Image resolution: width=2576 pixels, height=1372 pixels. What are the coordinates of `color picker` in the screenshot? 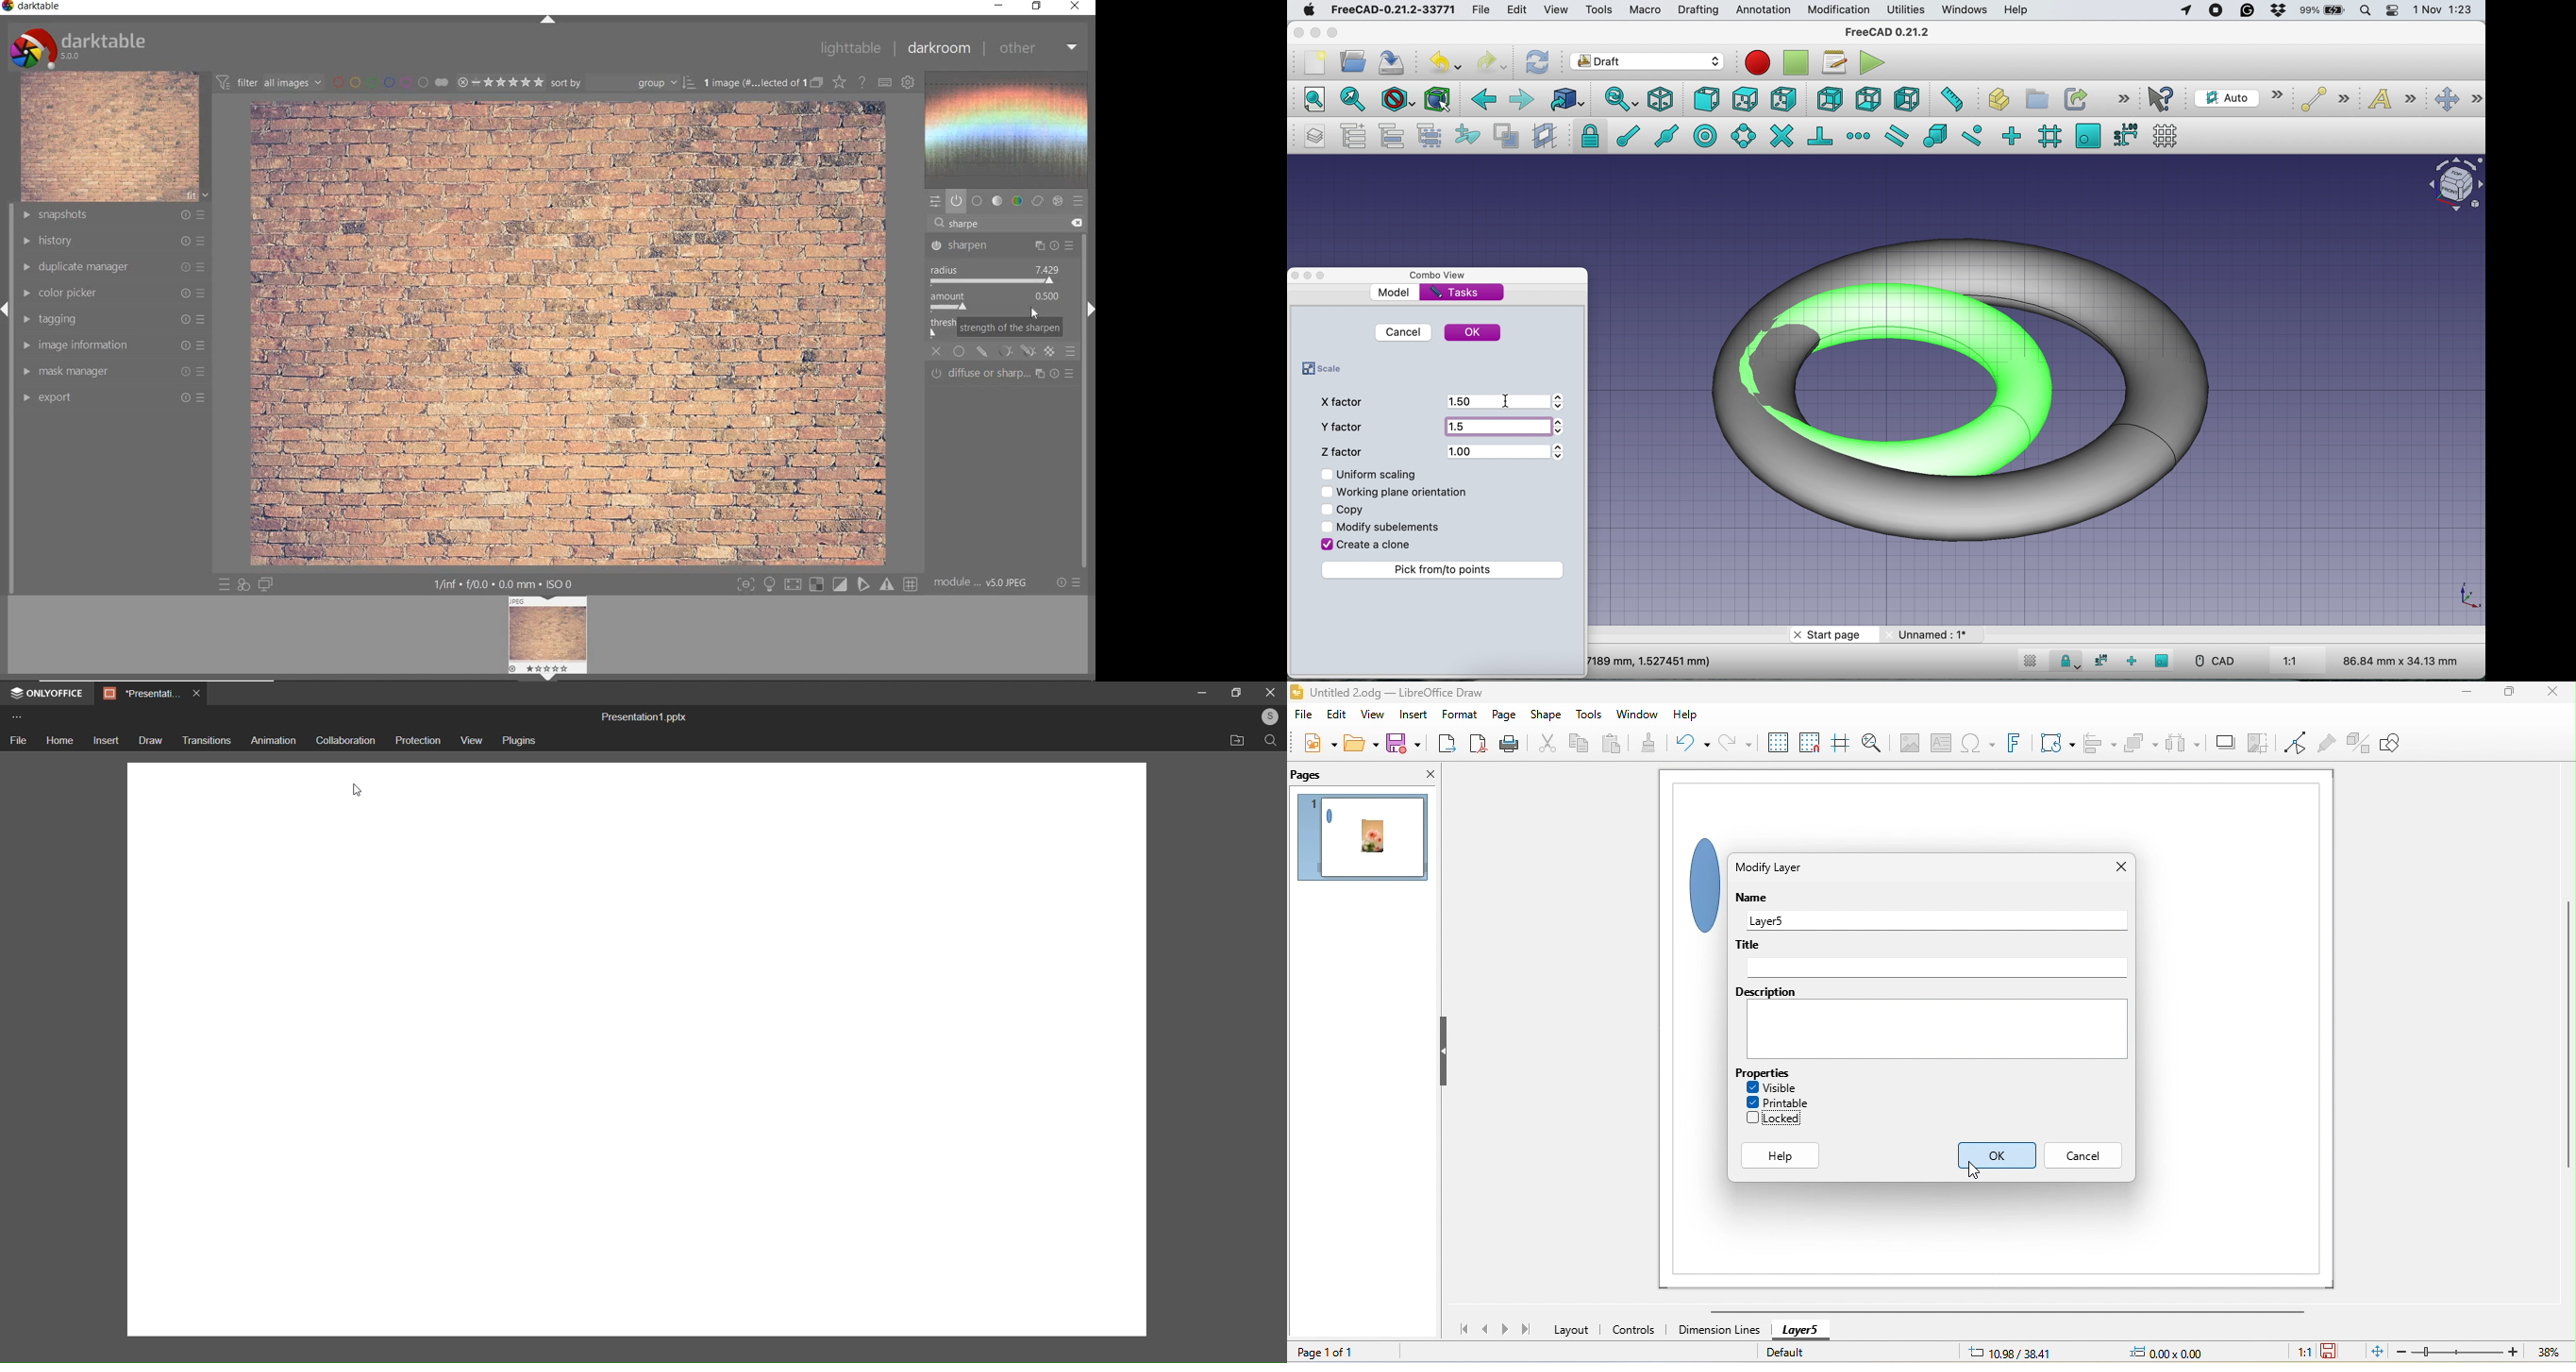 It's located at (115, 294).